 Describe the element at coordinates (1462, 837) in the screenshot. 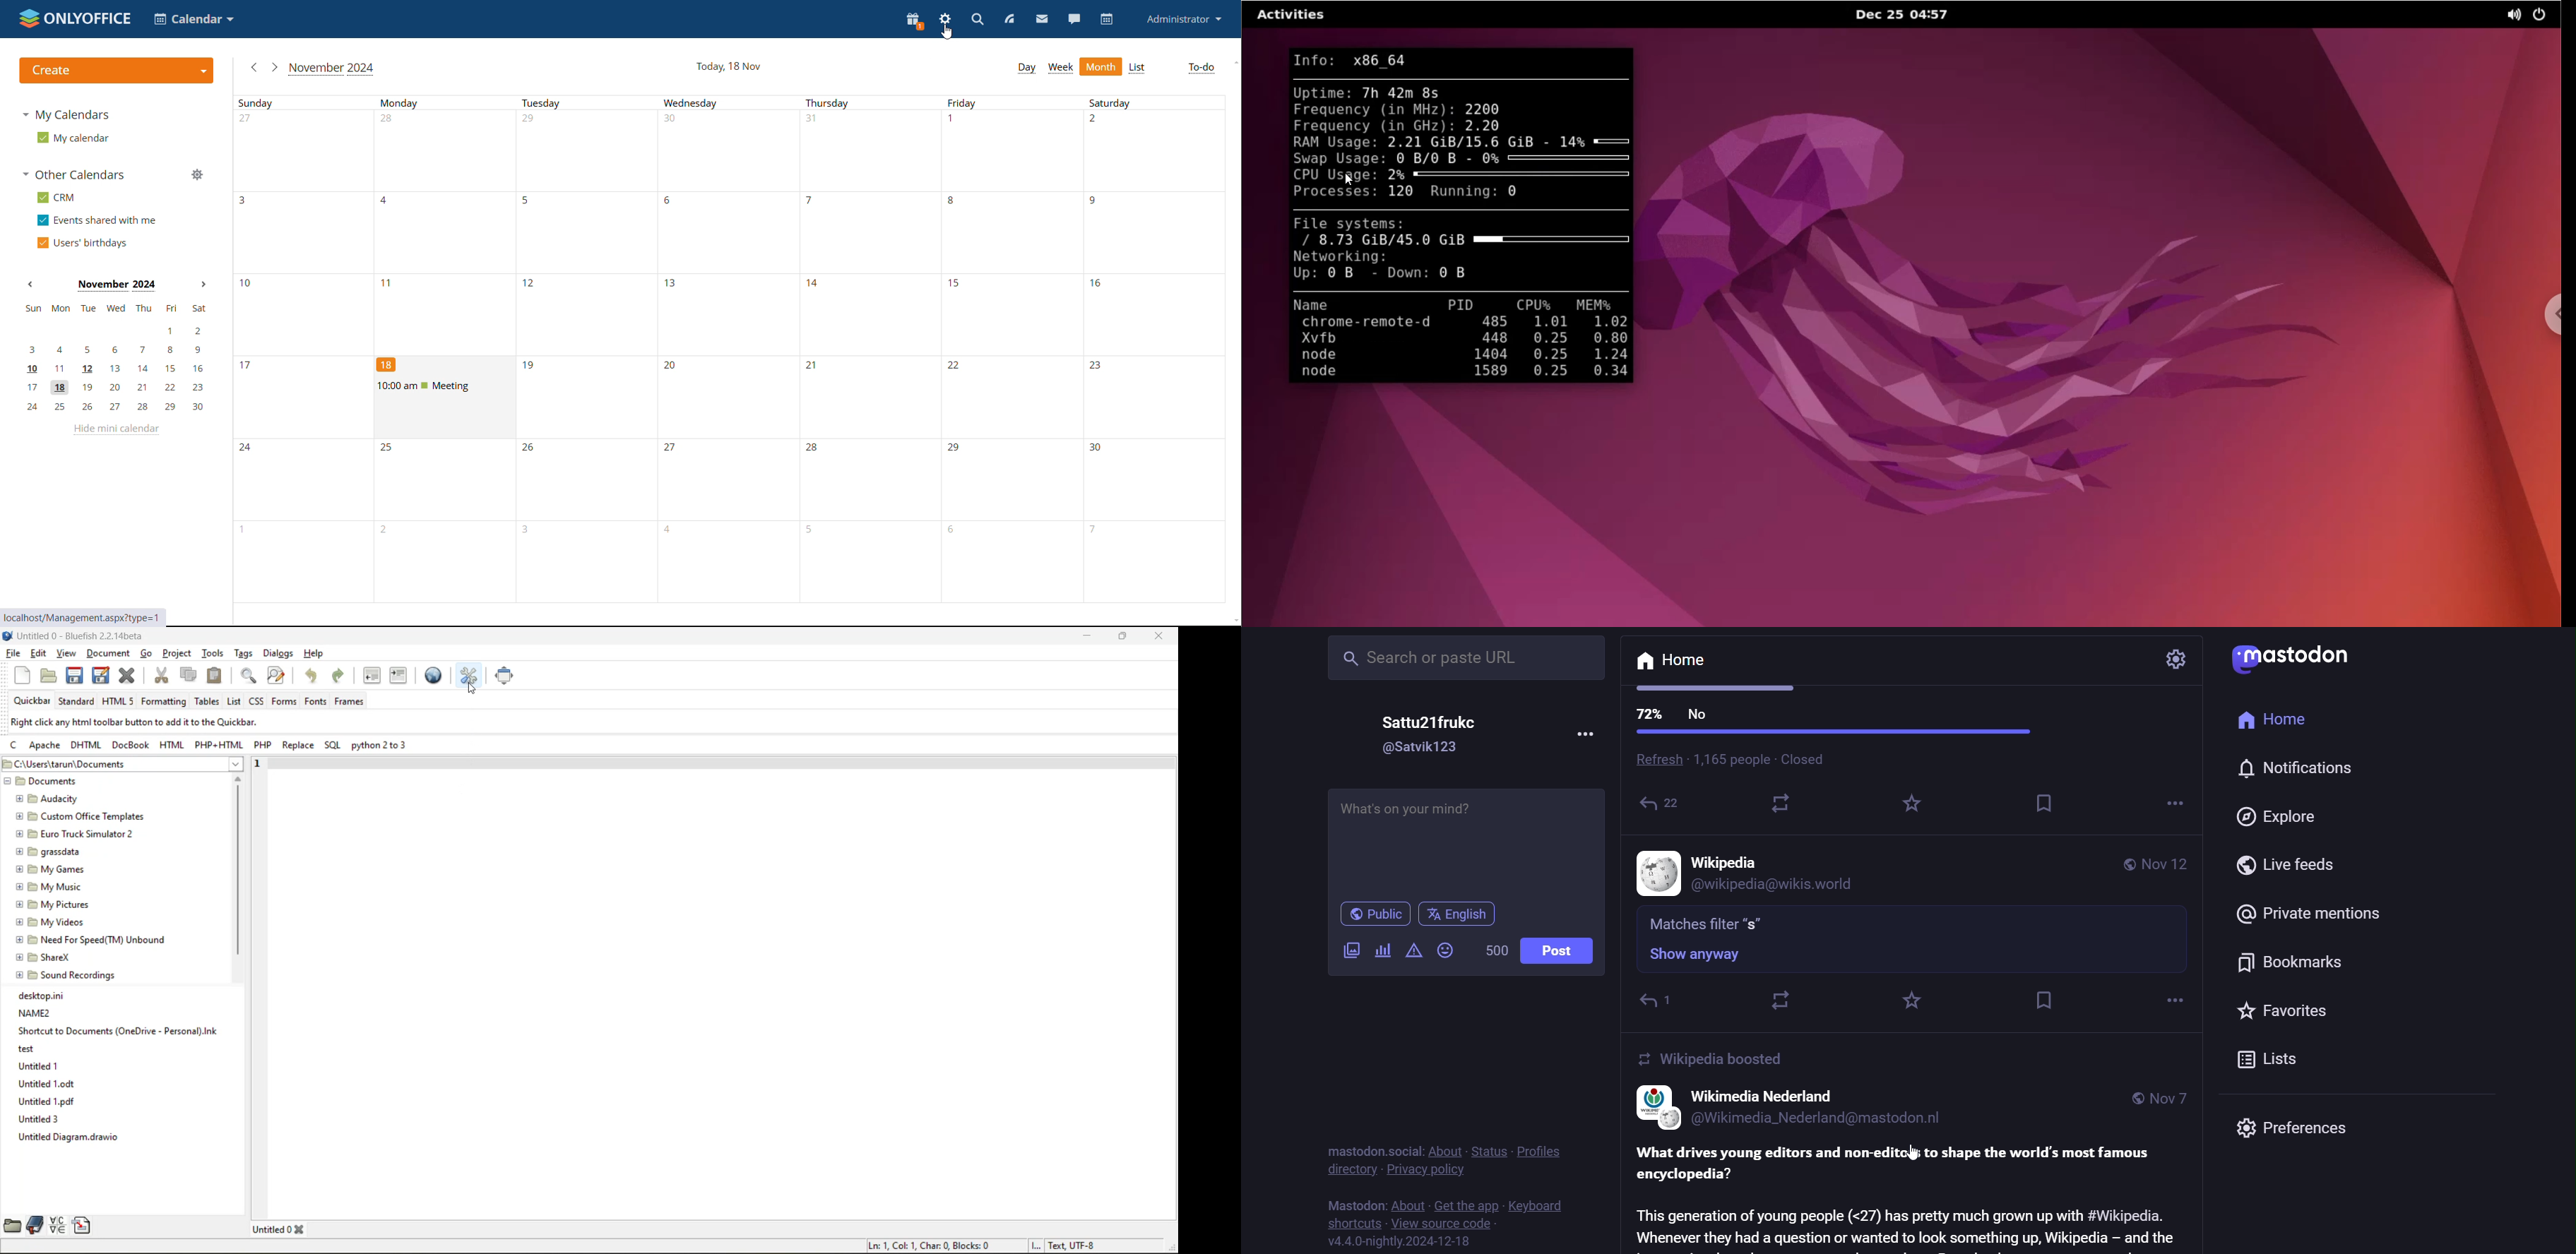

I see `post here` at that location.